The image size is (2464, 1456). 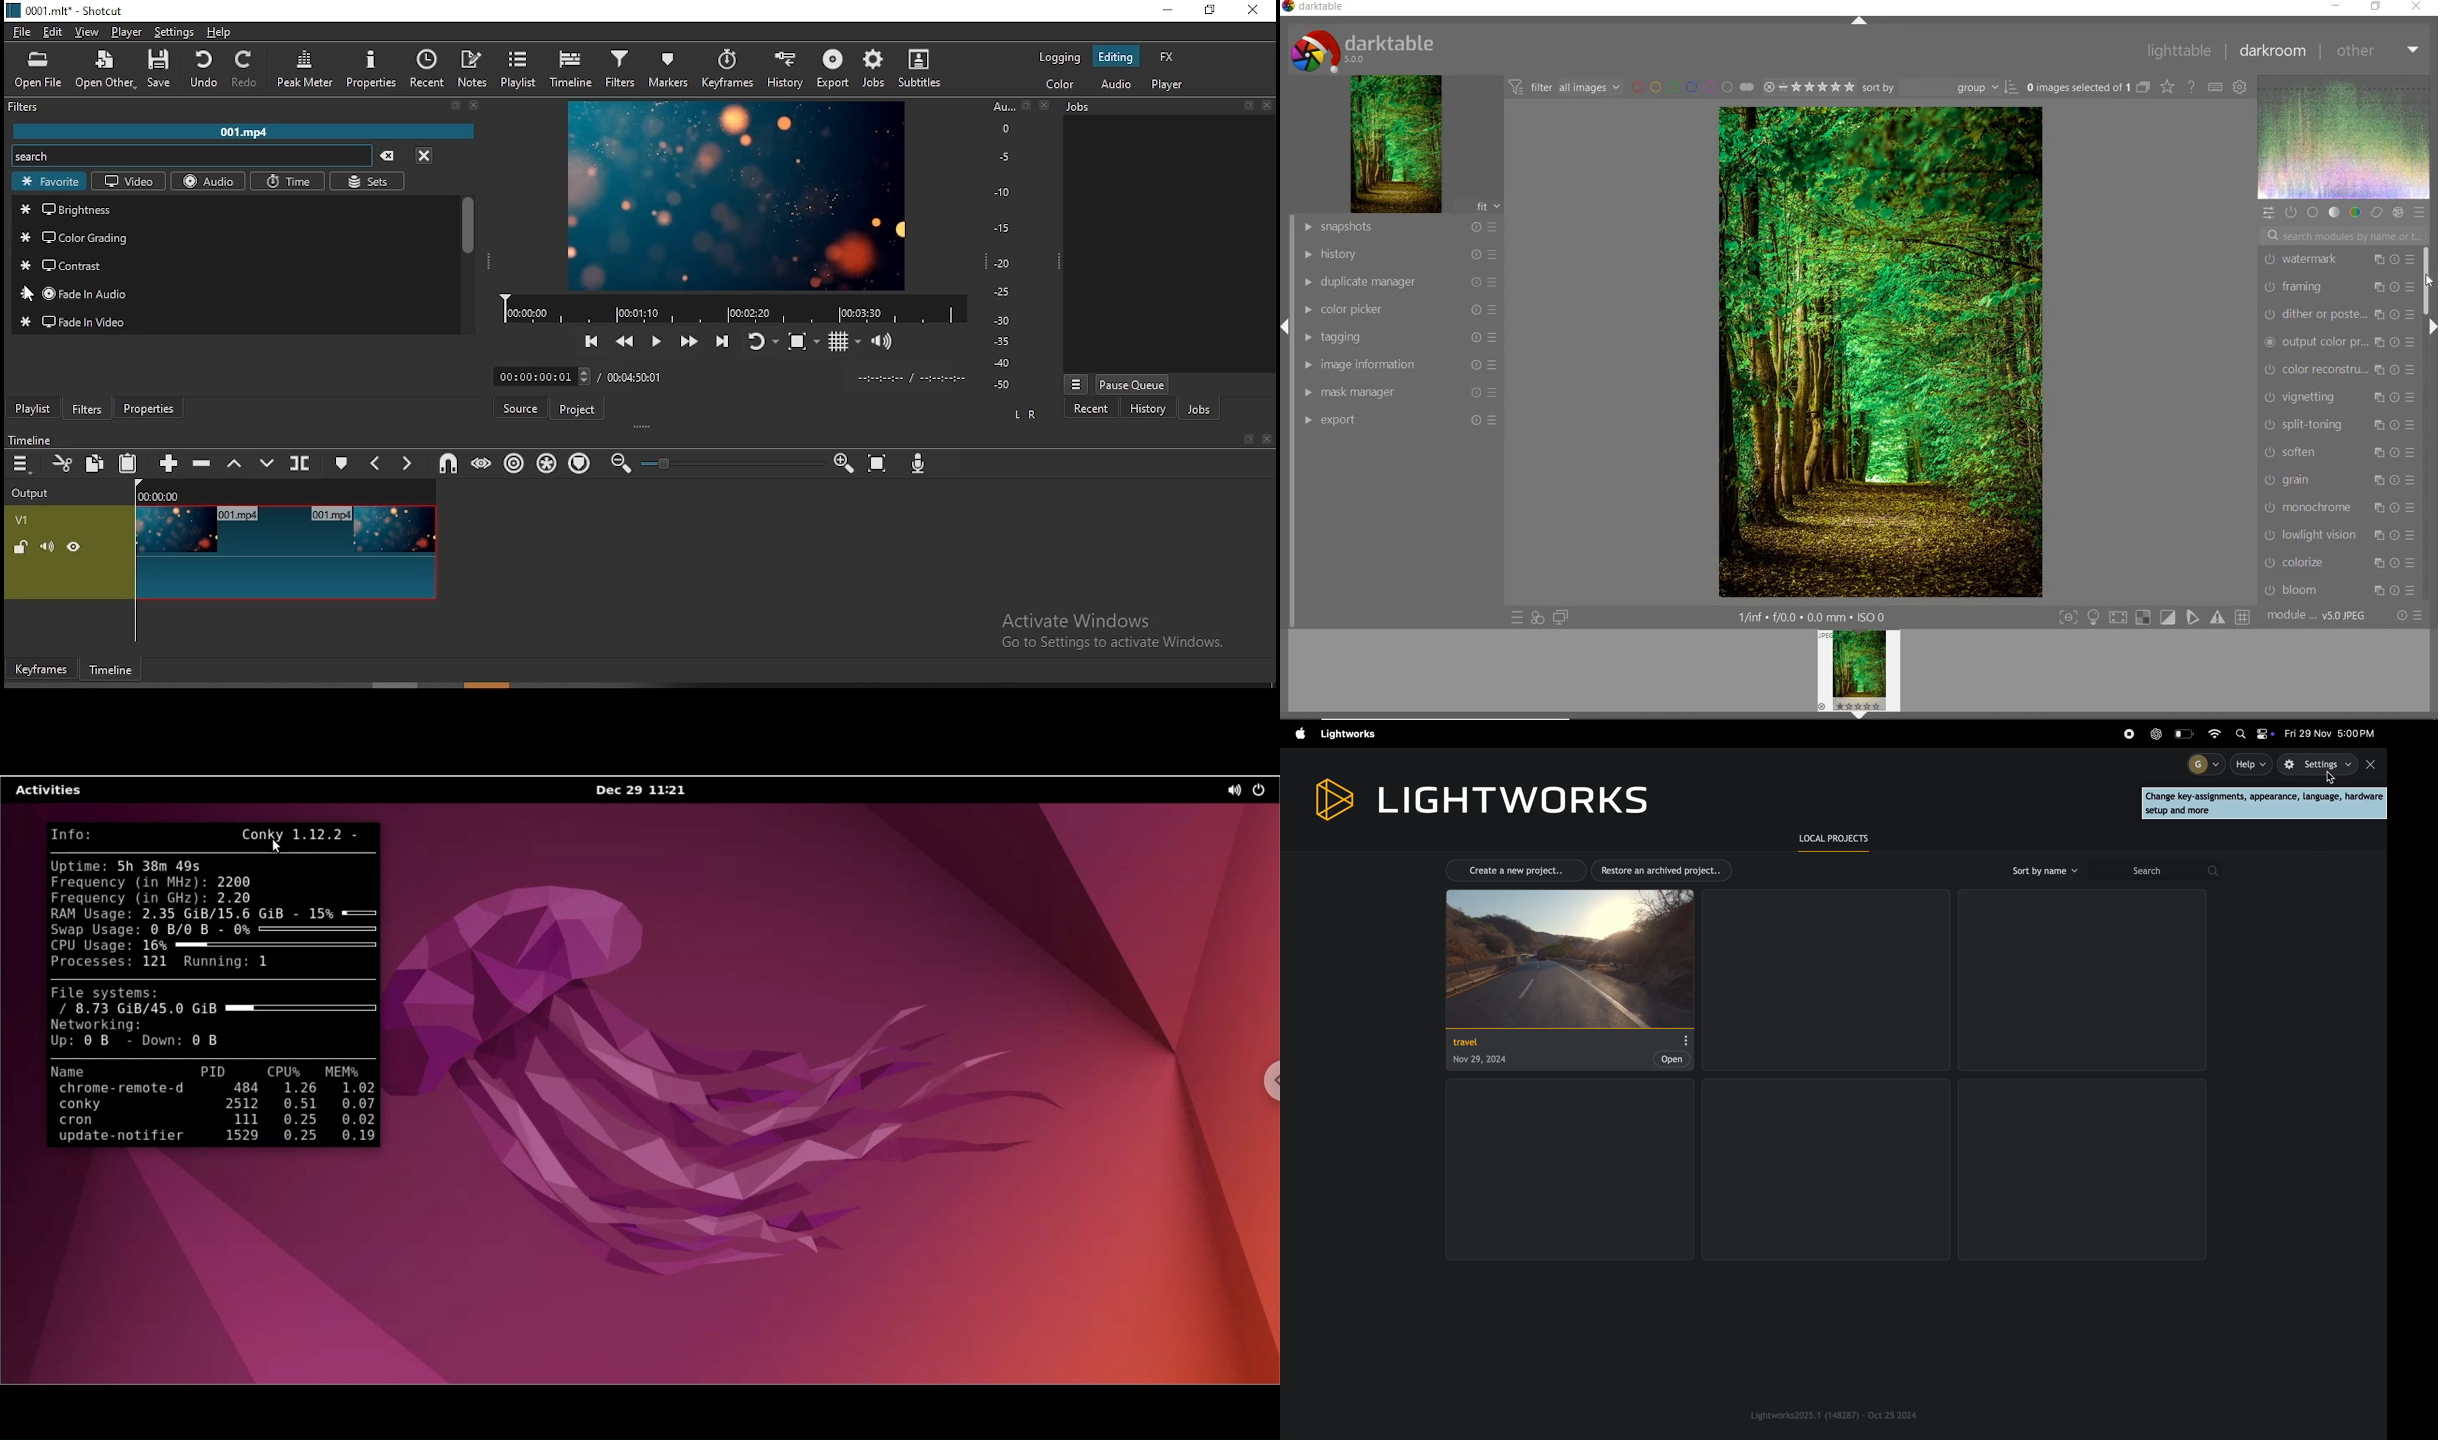 I want to click on file, so click(x=20, y=33).